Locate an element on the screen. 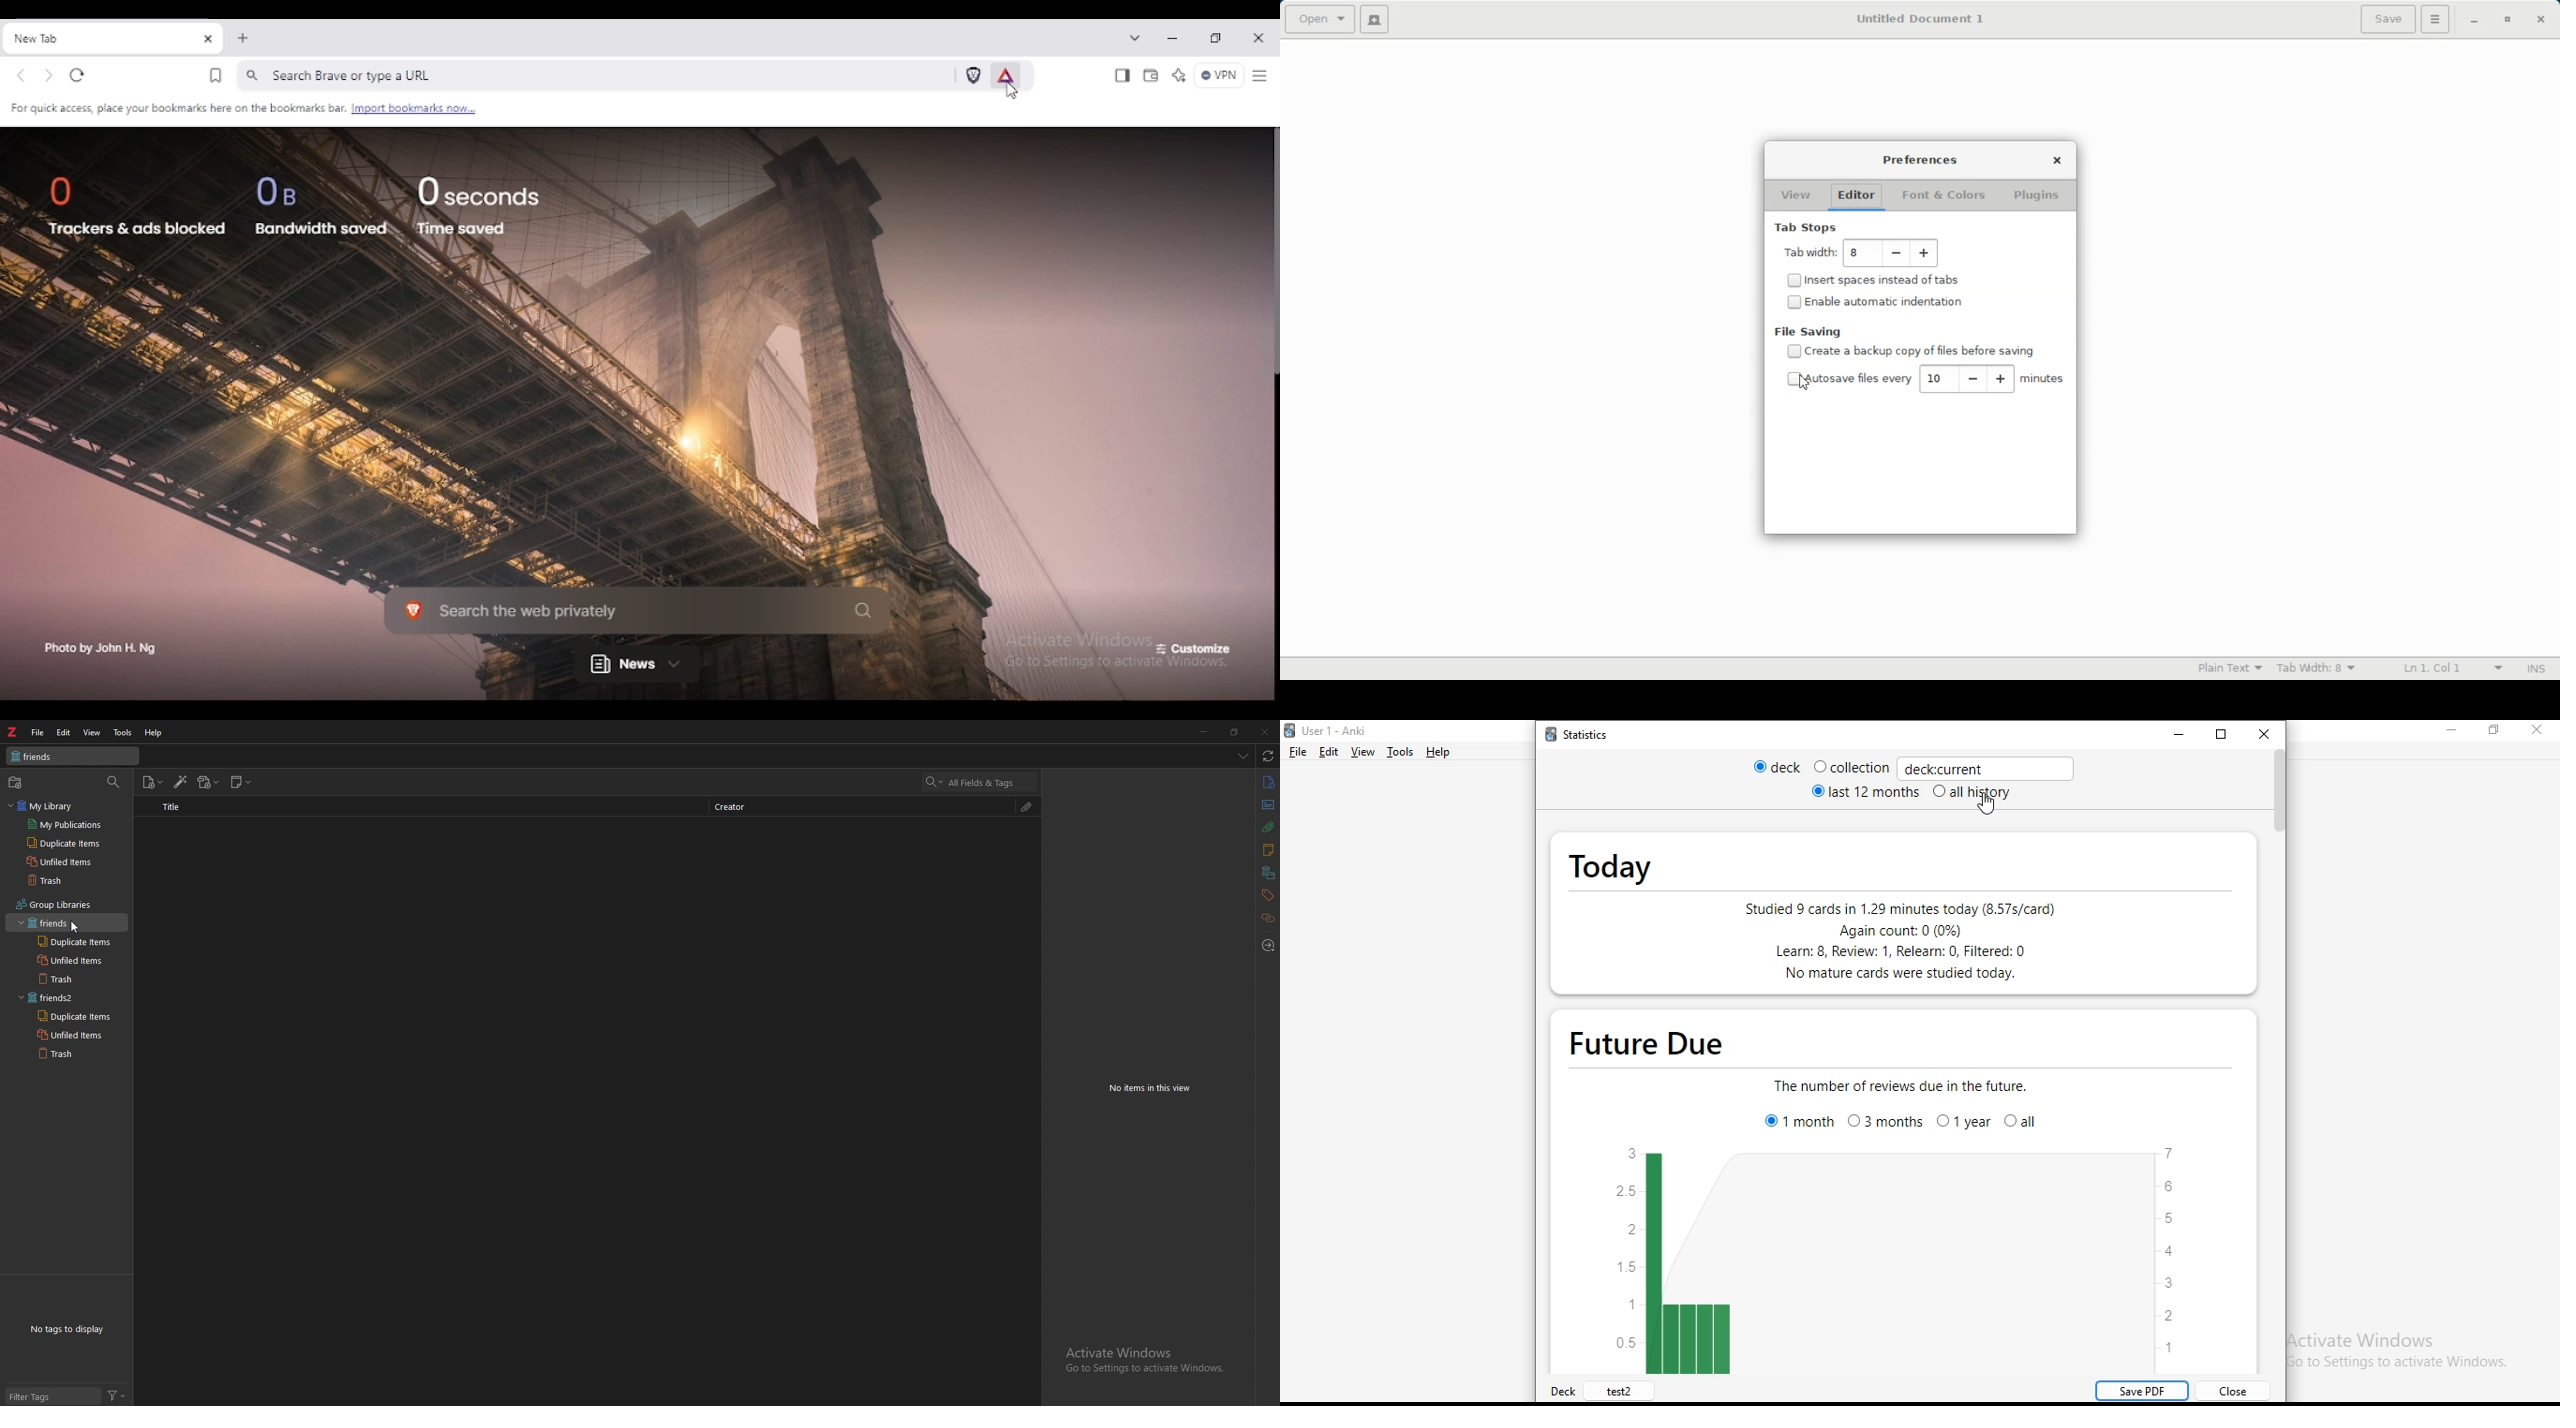 This screenshot has height=1428, width=2576. show sidebar is located at coordinates (1122, 76).